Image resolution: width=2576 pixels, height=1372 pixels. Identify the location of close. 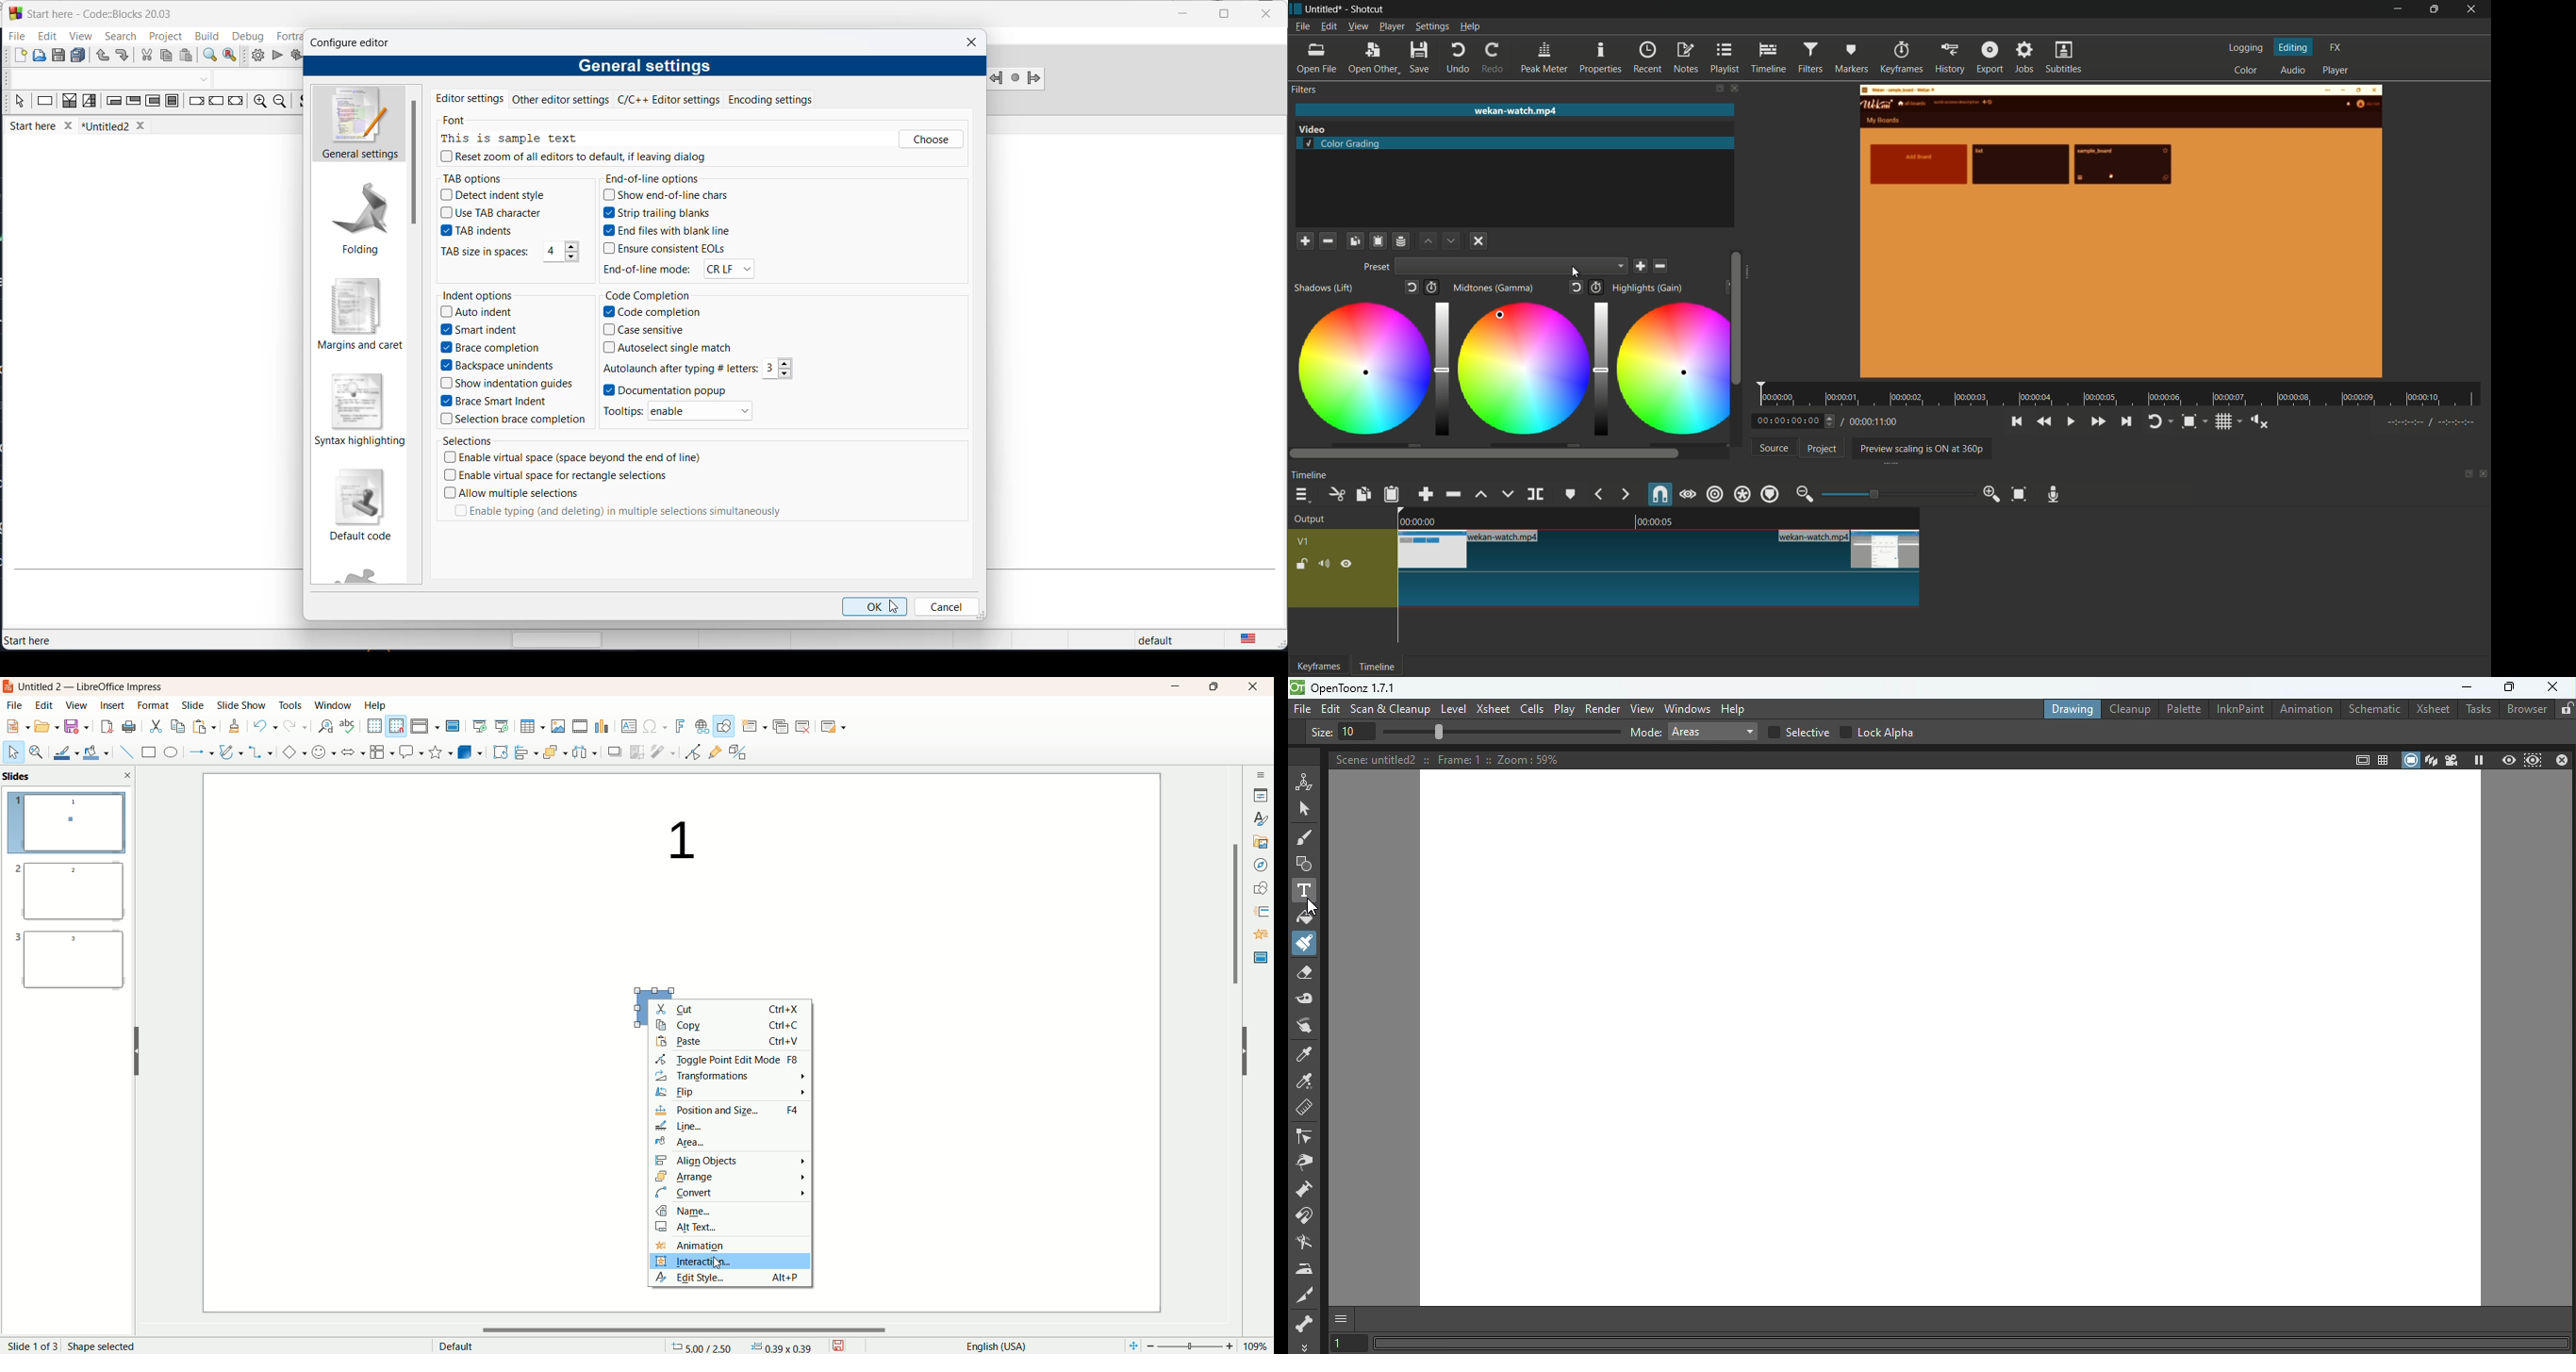
(1266, 15).